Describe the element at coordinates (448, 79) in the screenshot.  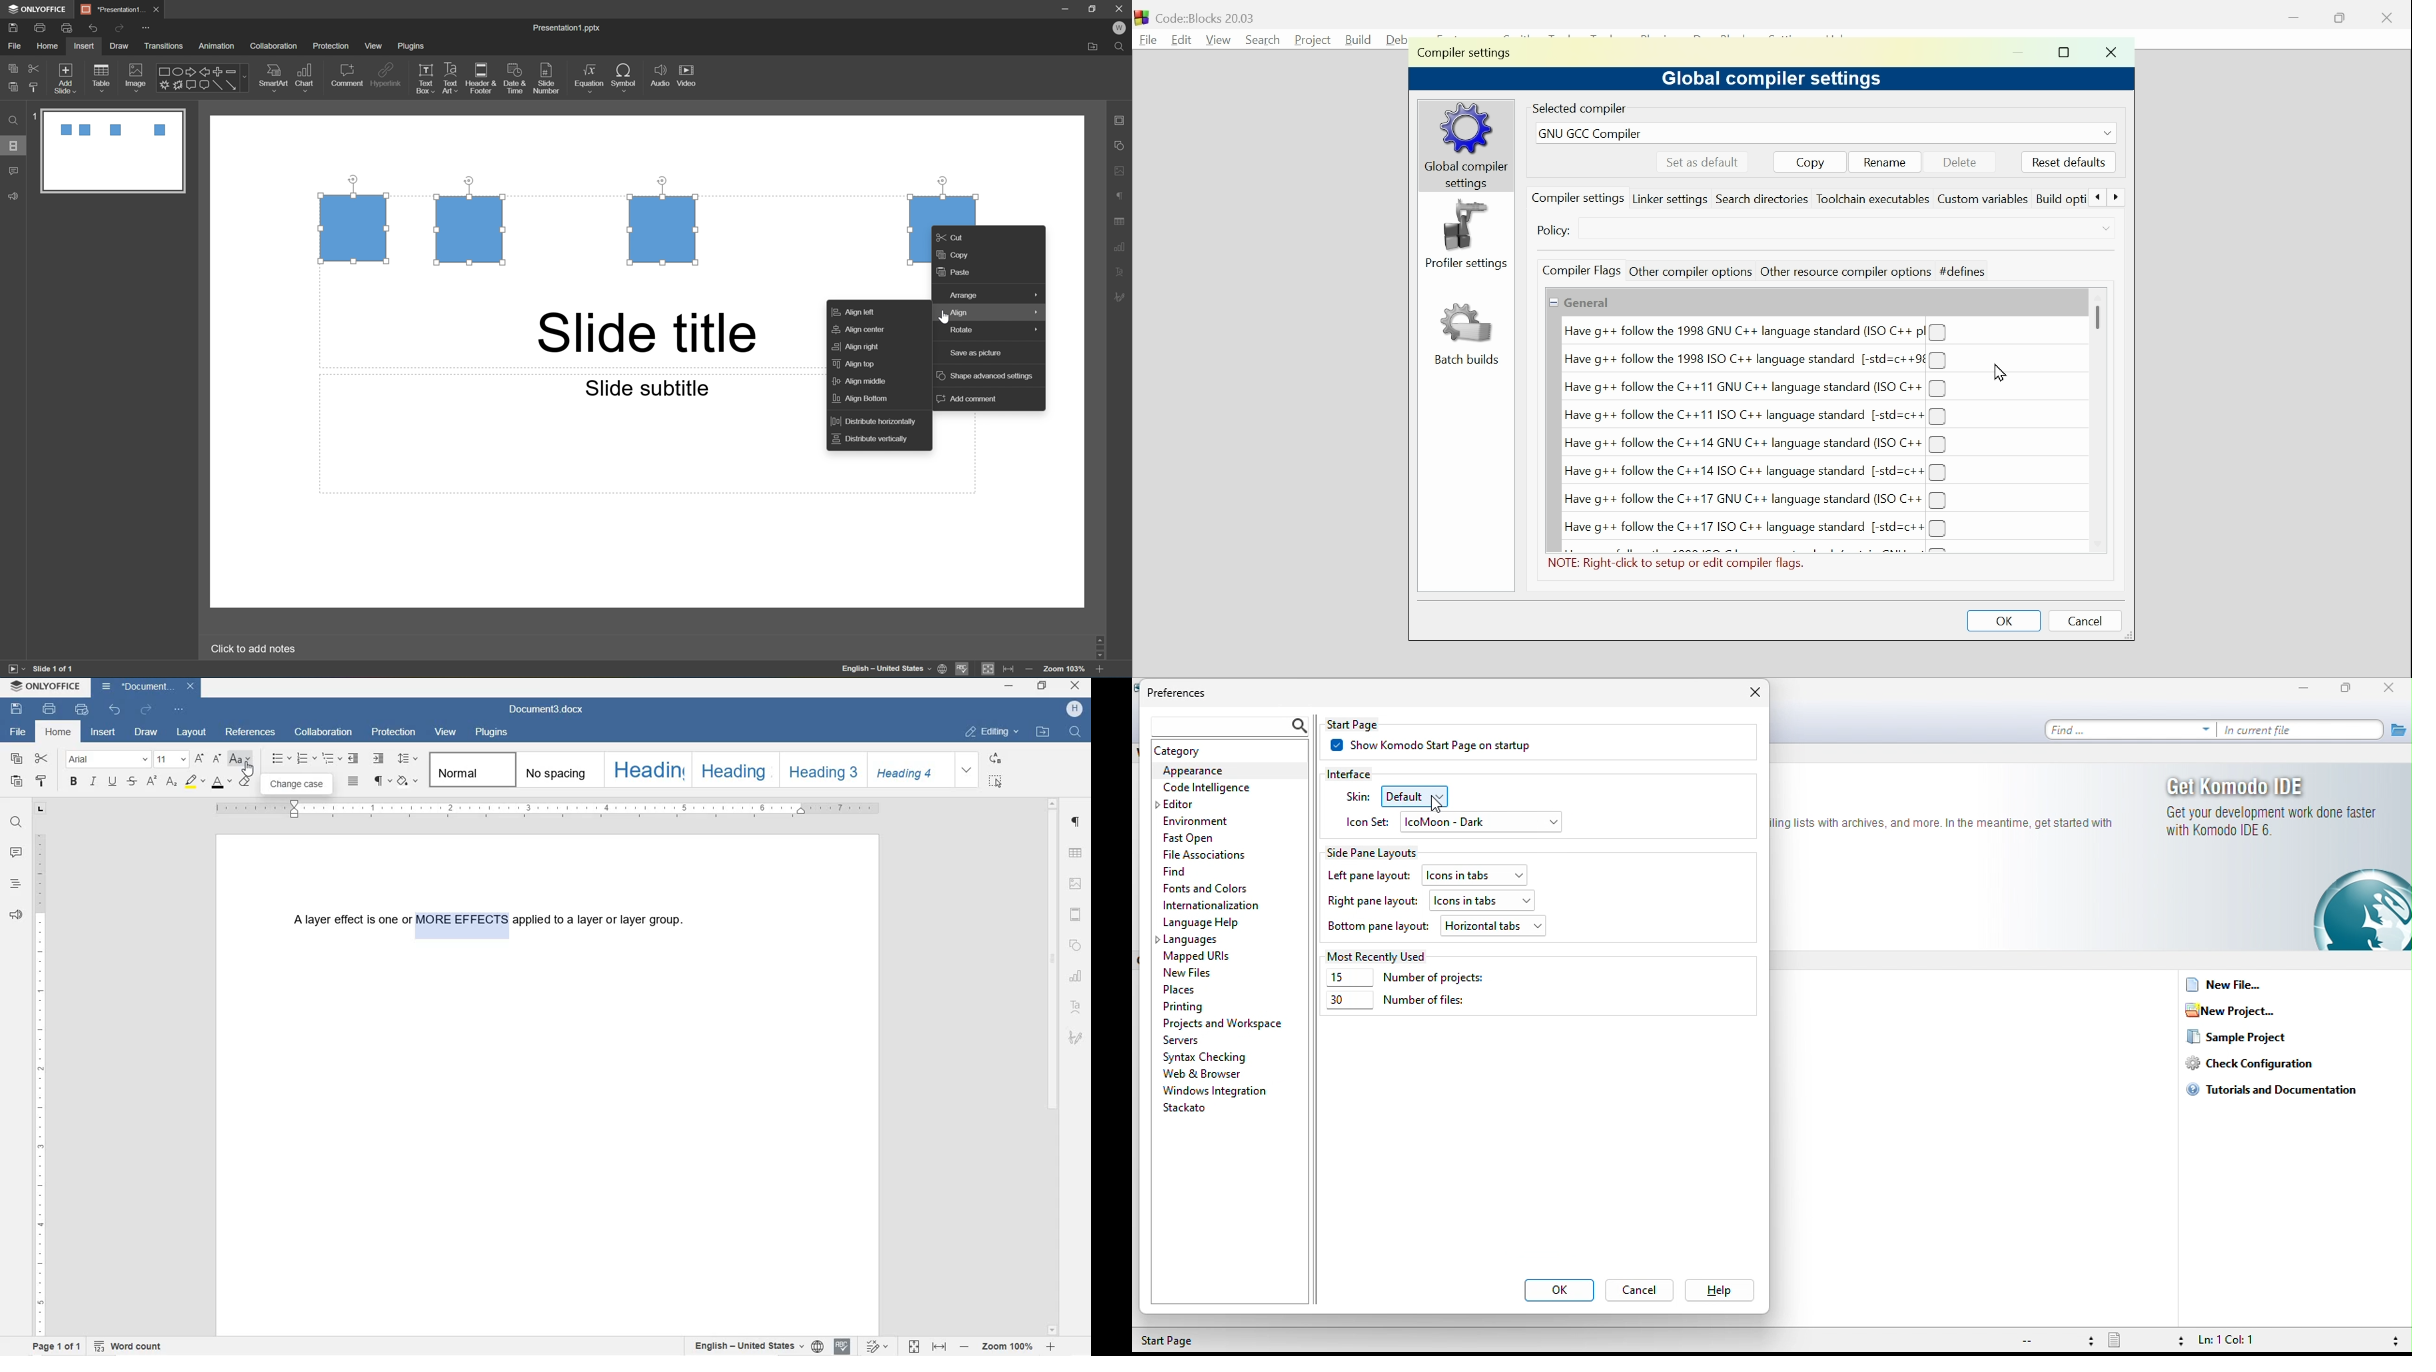
I see `text art` at that location.